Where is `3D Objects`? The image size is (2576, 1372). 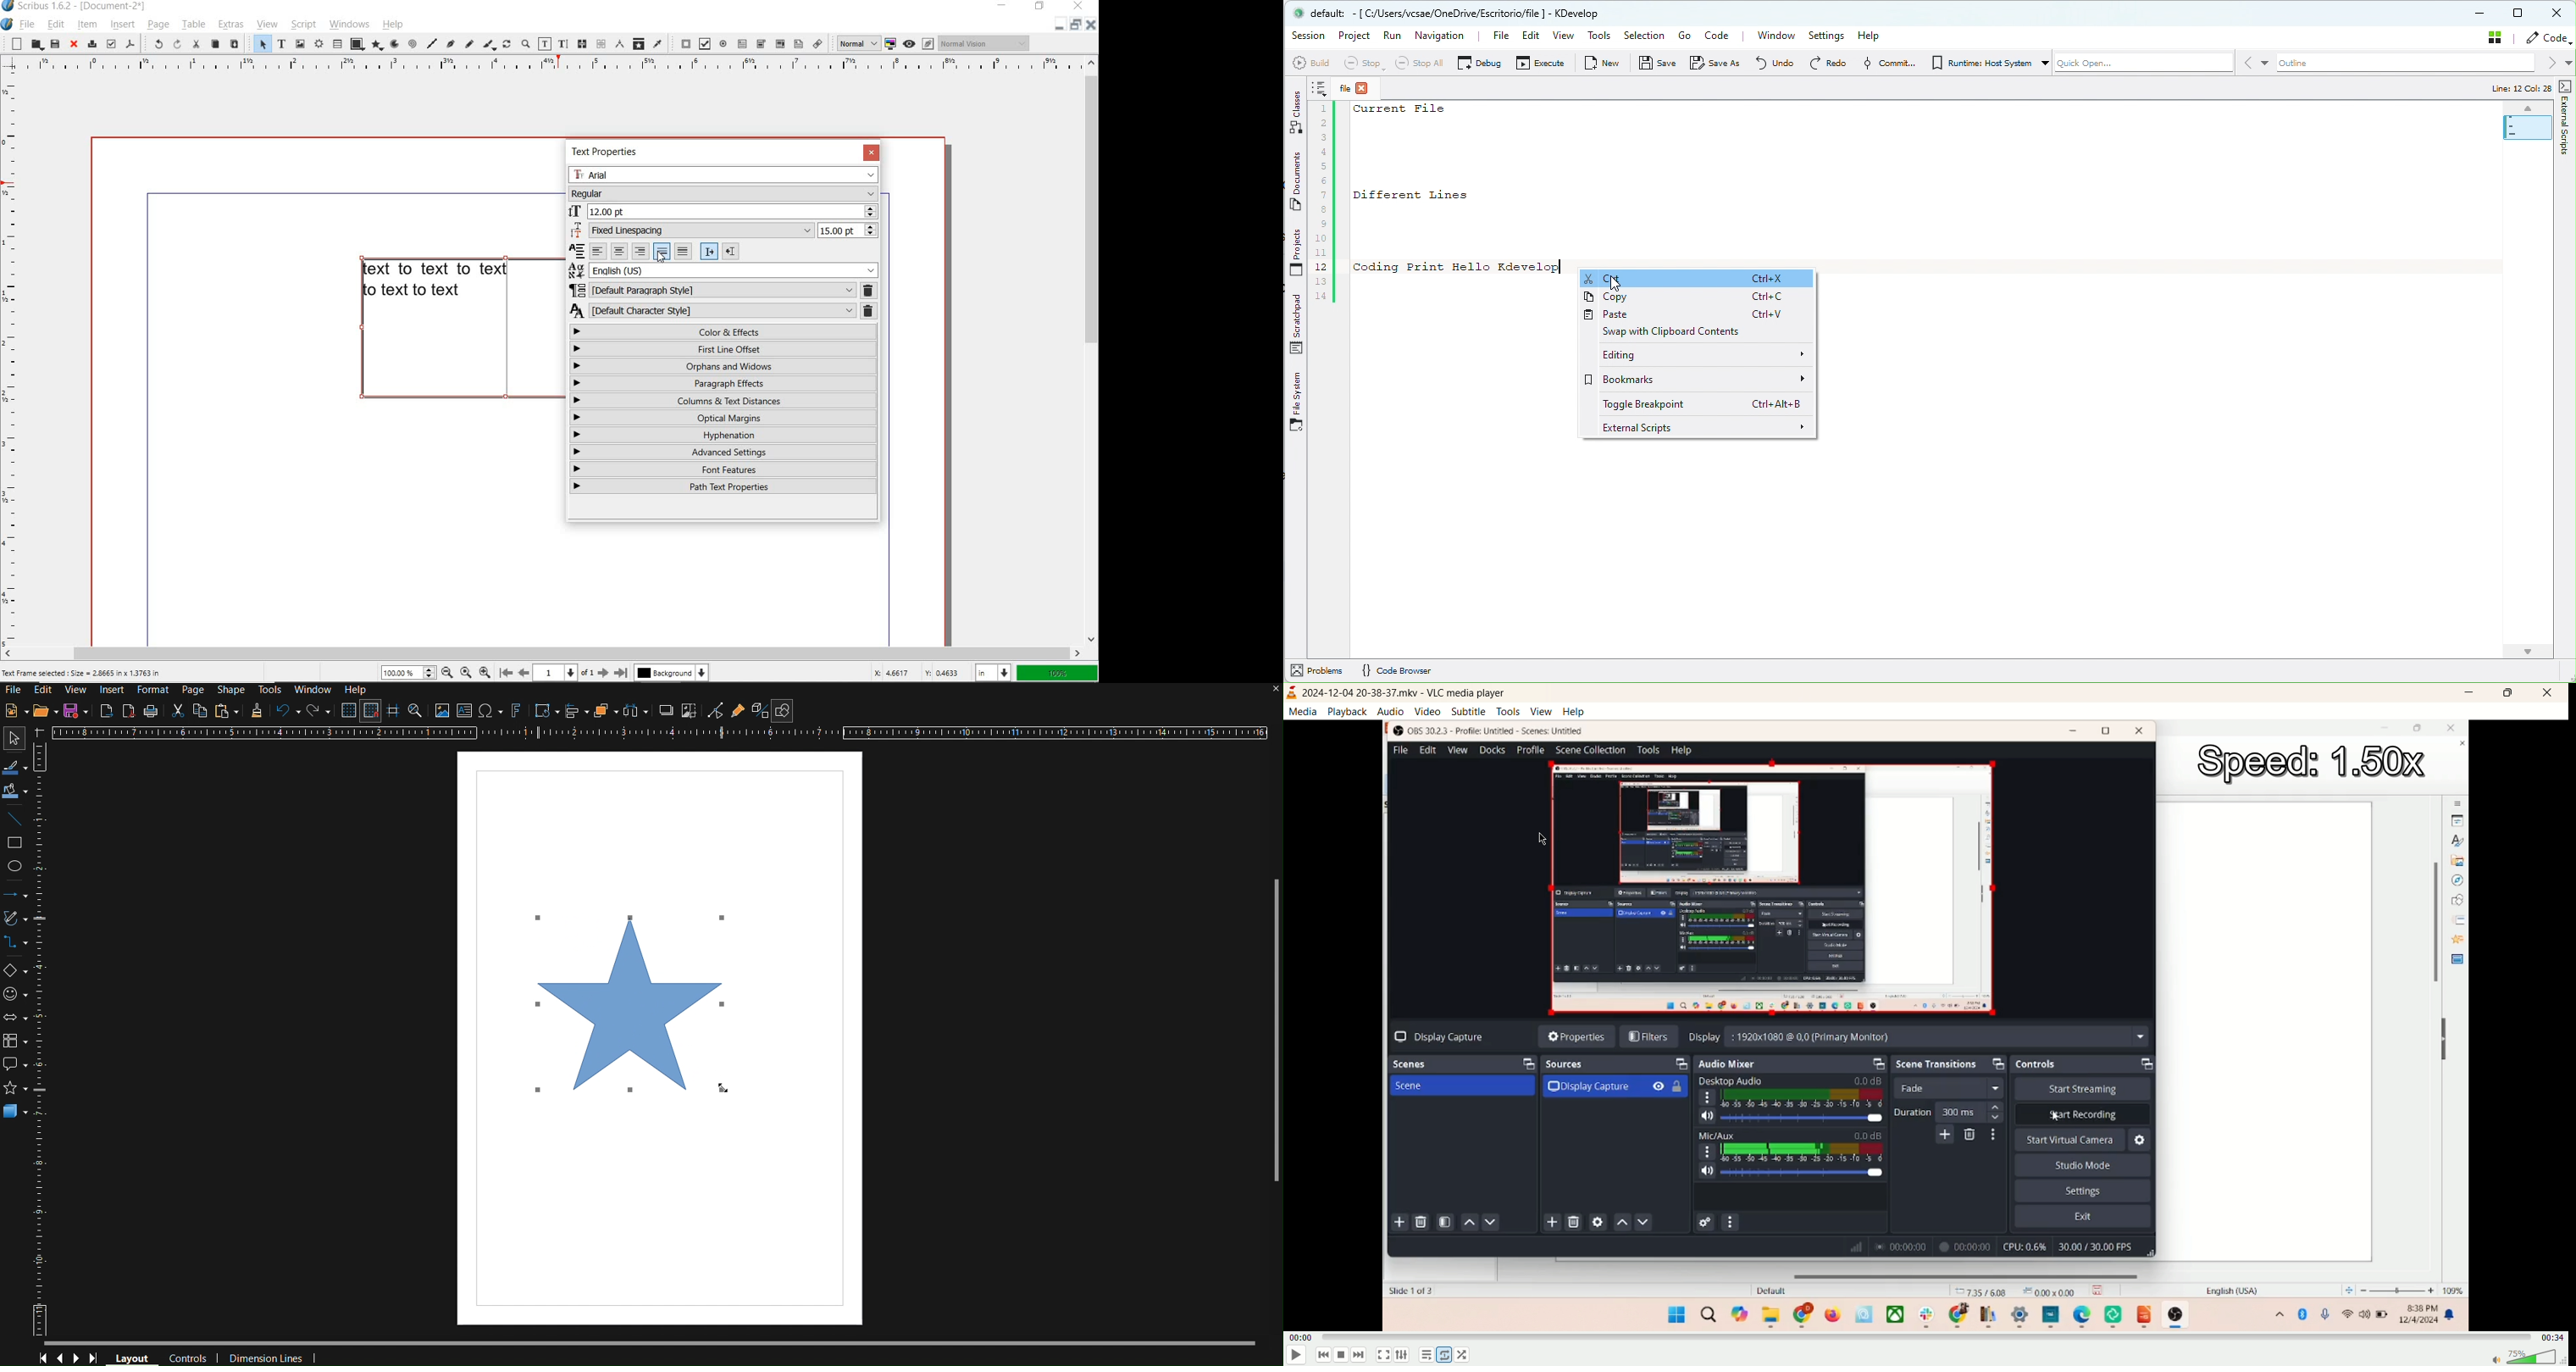
3D Objects is located at coordinates (16, 1116).